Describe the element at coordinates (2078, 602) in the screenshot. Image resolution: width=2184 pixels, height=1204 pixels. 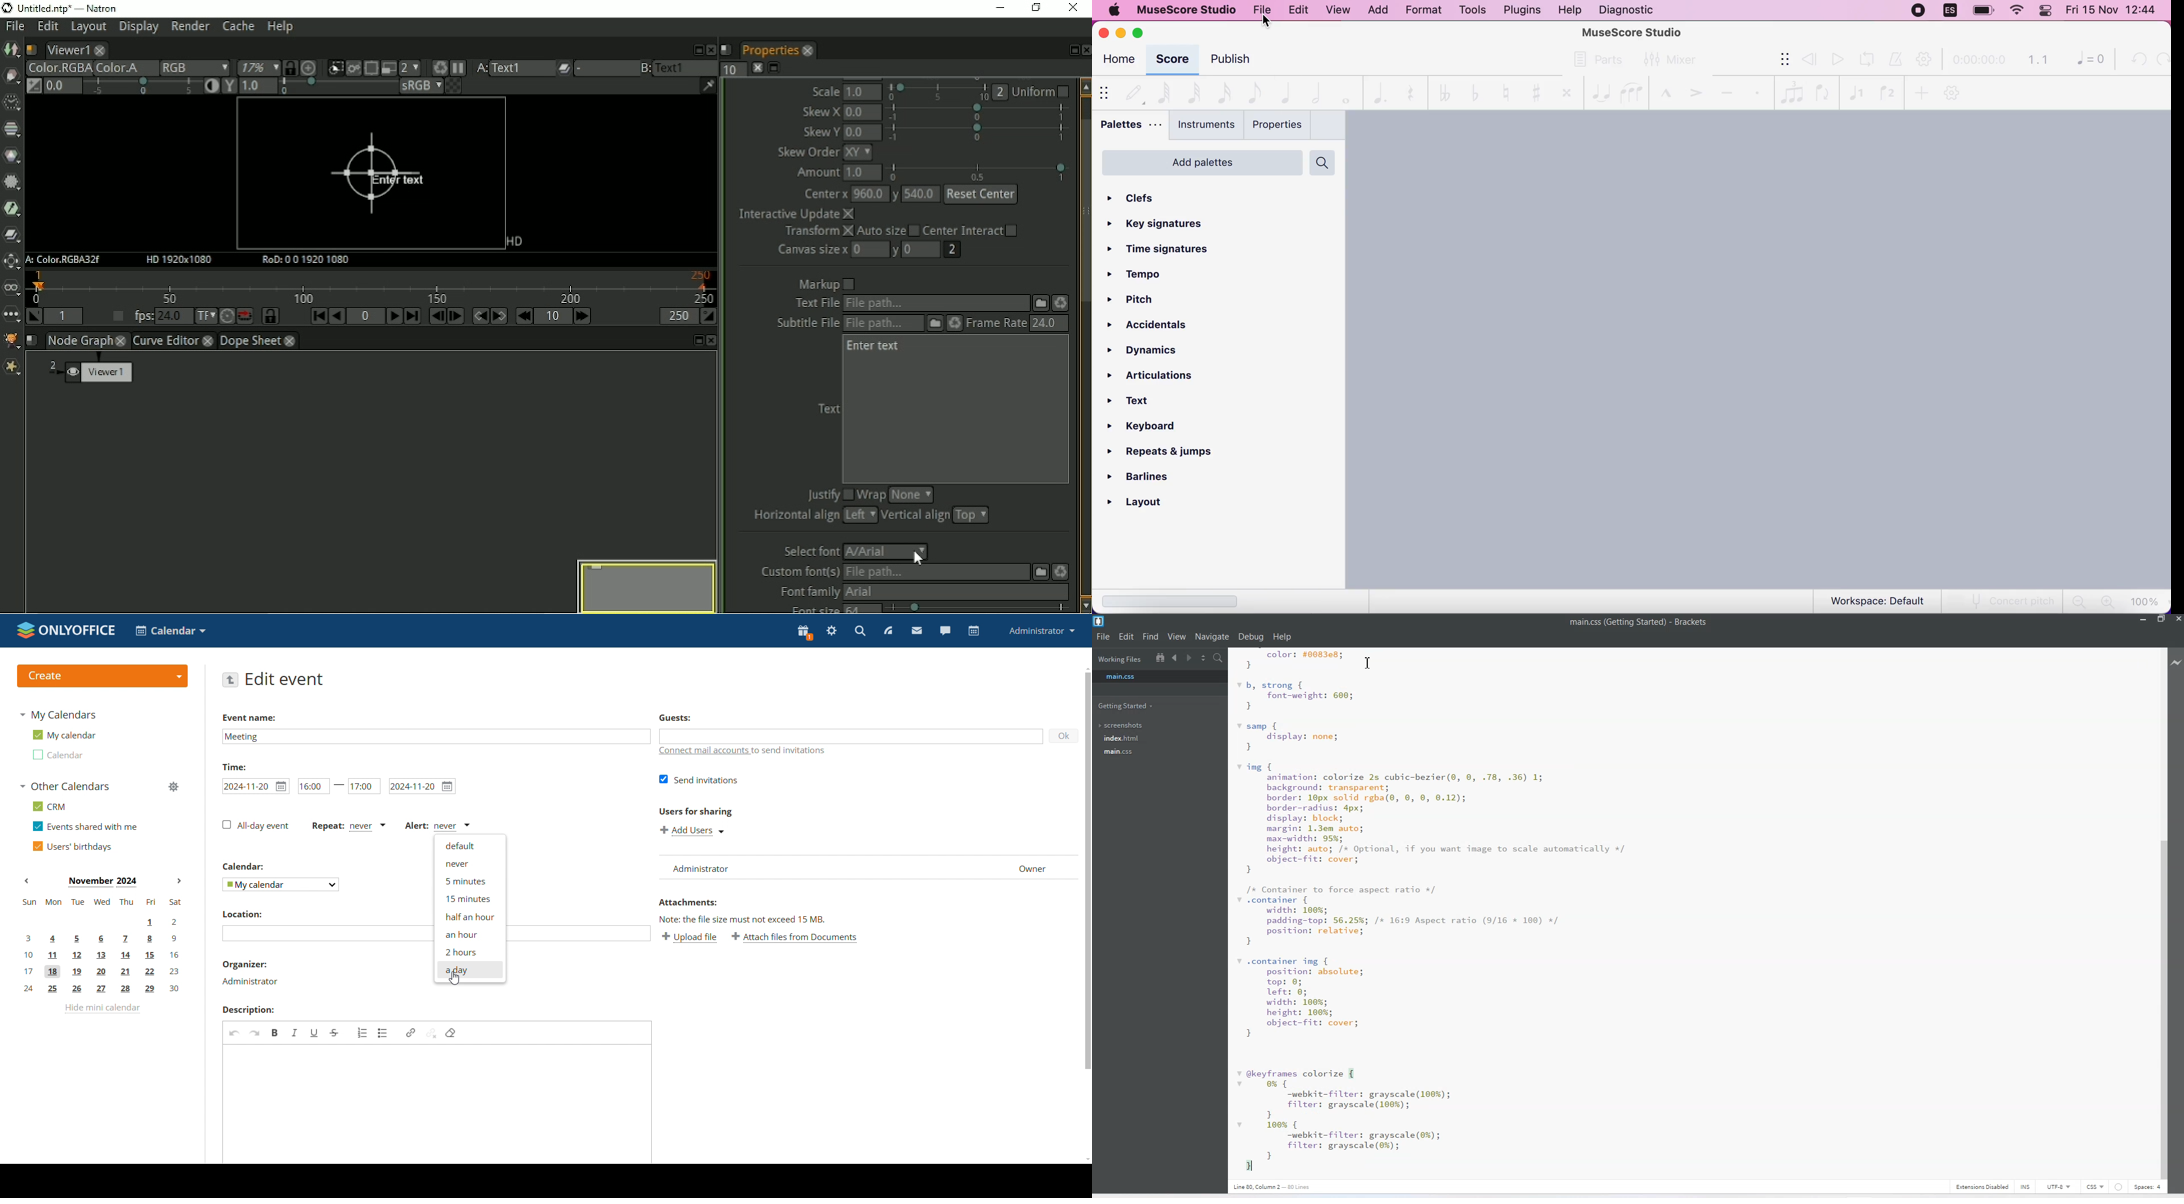
I see `zoom out` at that location.